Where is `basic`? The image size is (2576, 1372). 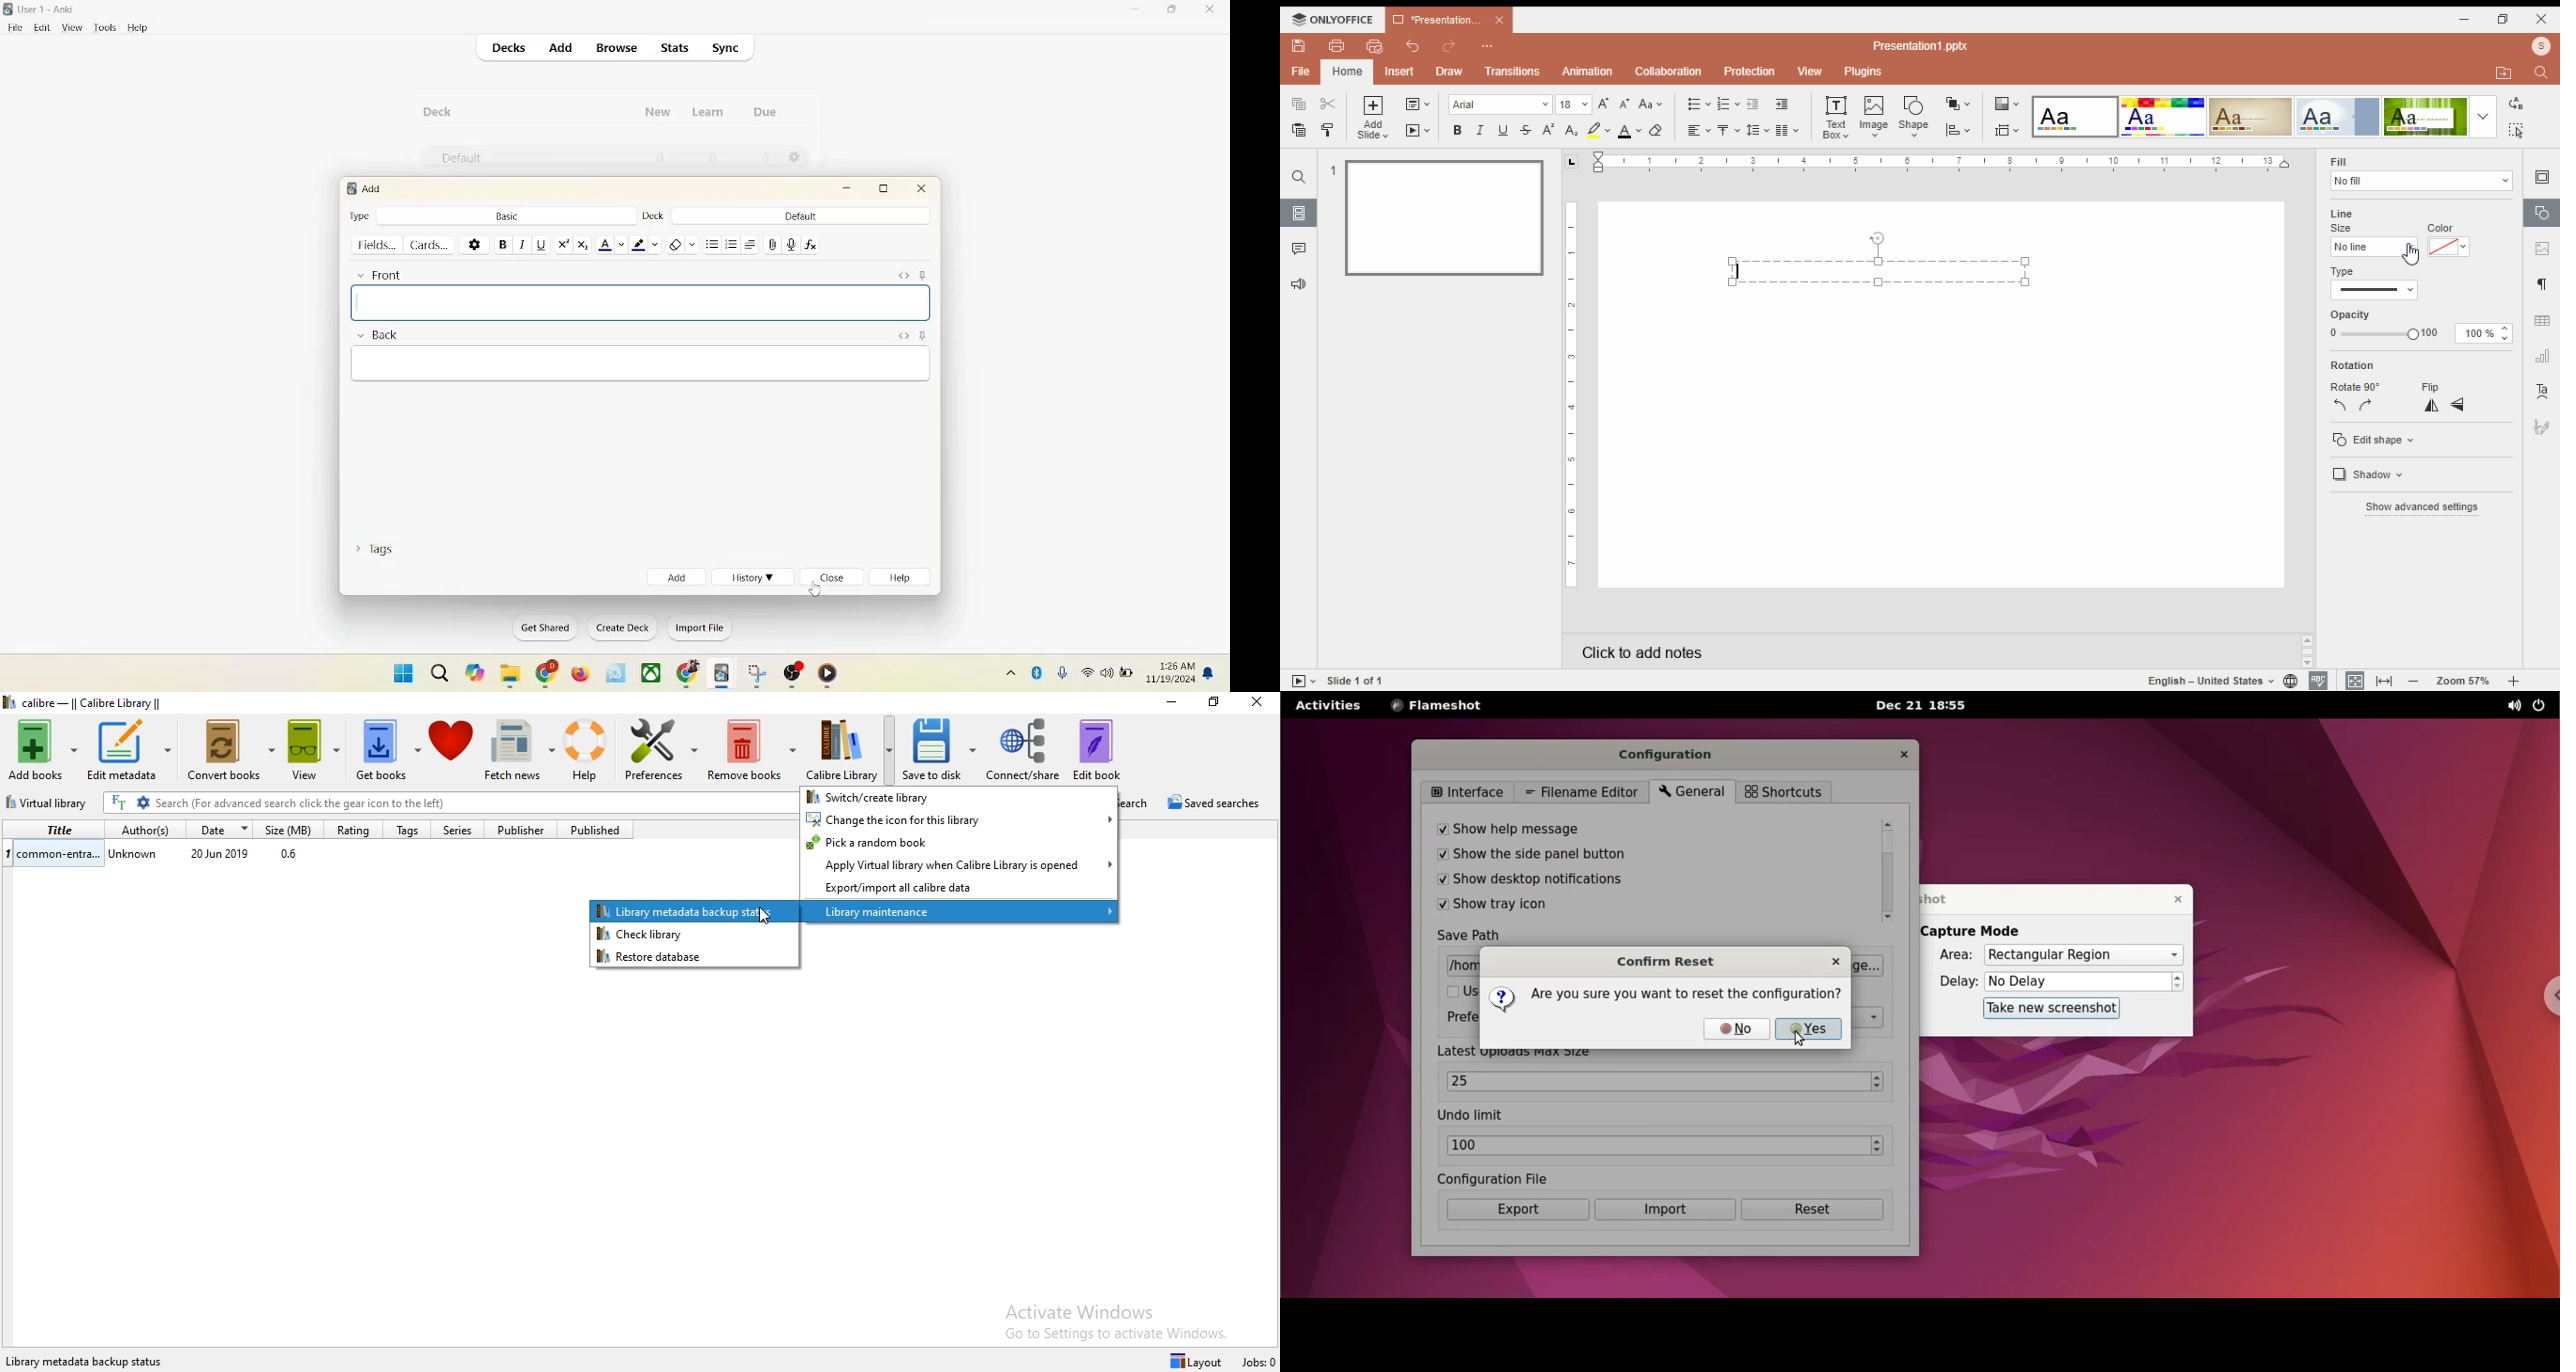 basic is located at coordinates (507, 214).